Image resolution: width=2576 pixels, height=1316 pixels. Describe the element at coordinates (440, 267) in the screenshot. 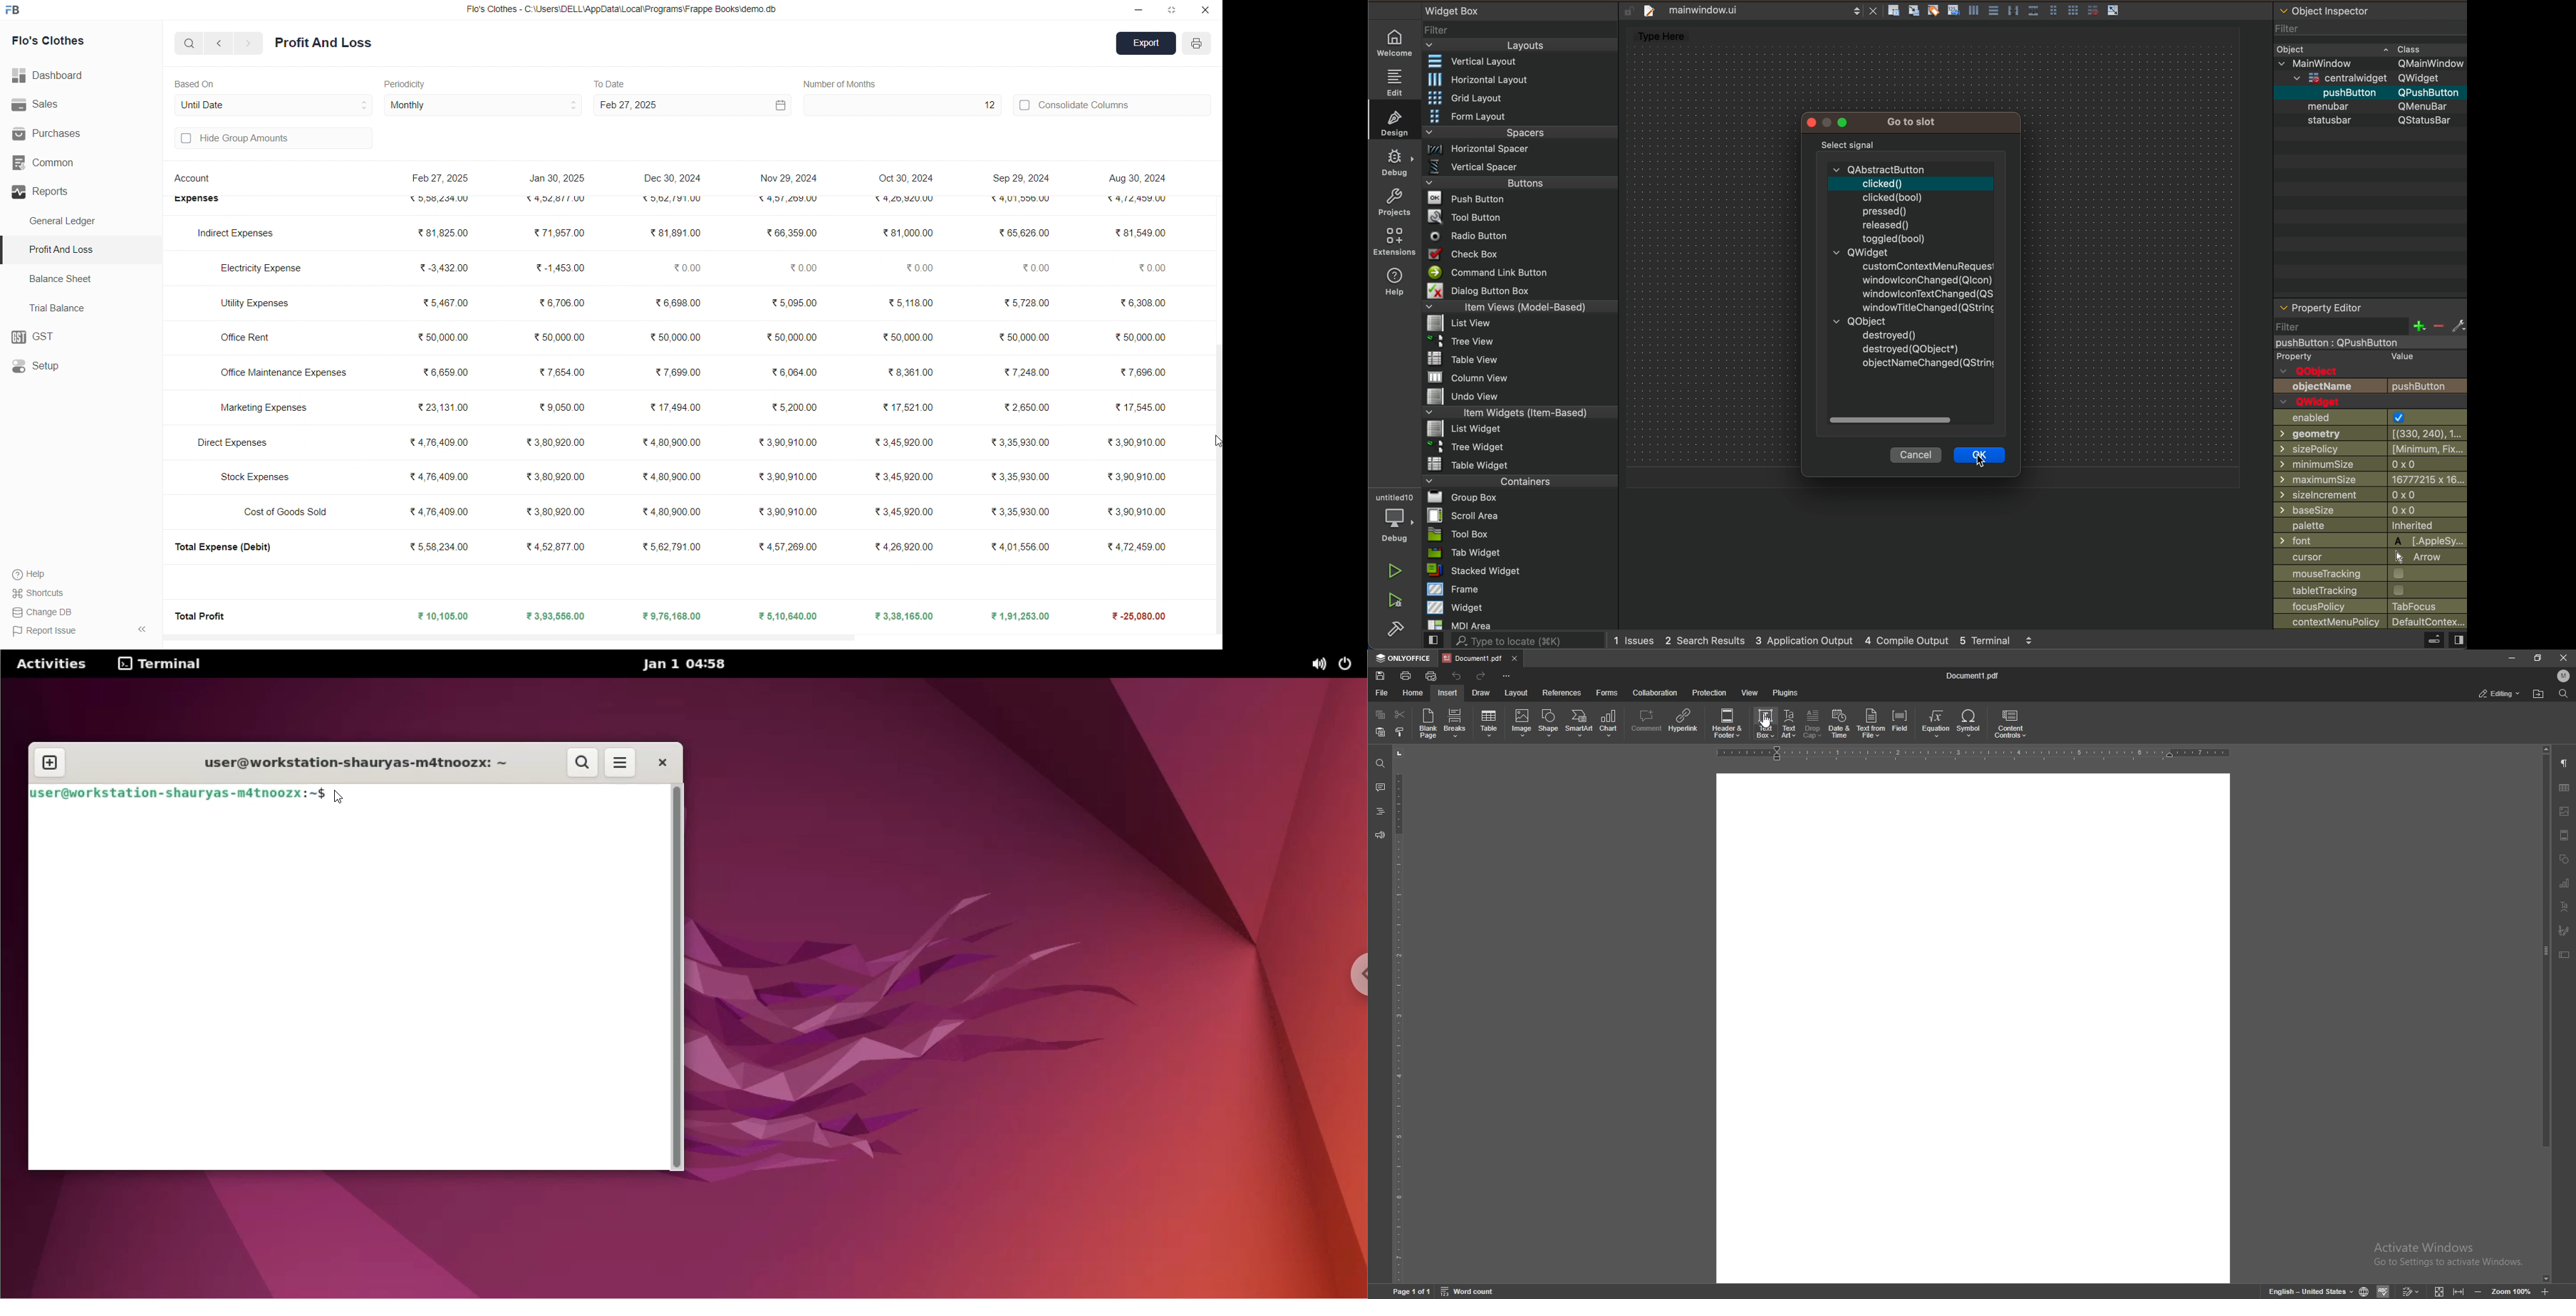

I see `₹3,432.00` at that location.